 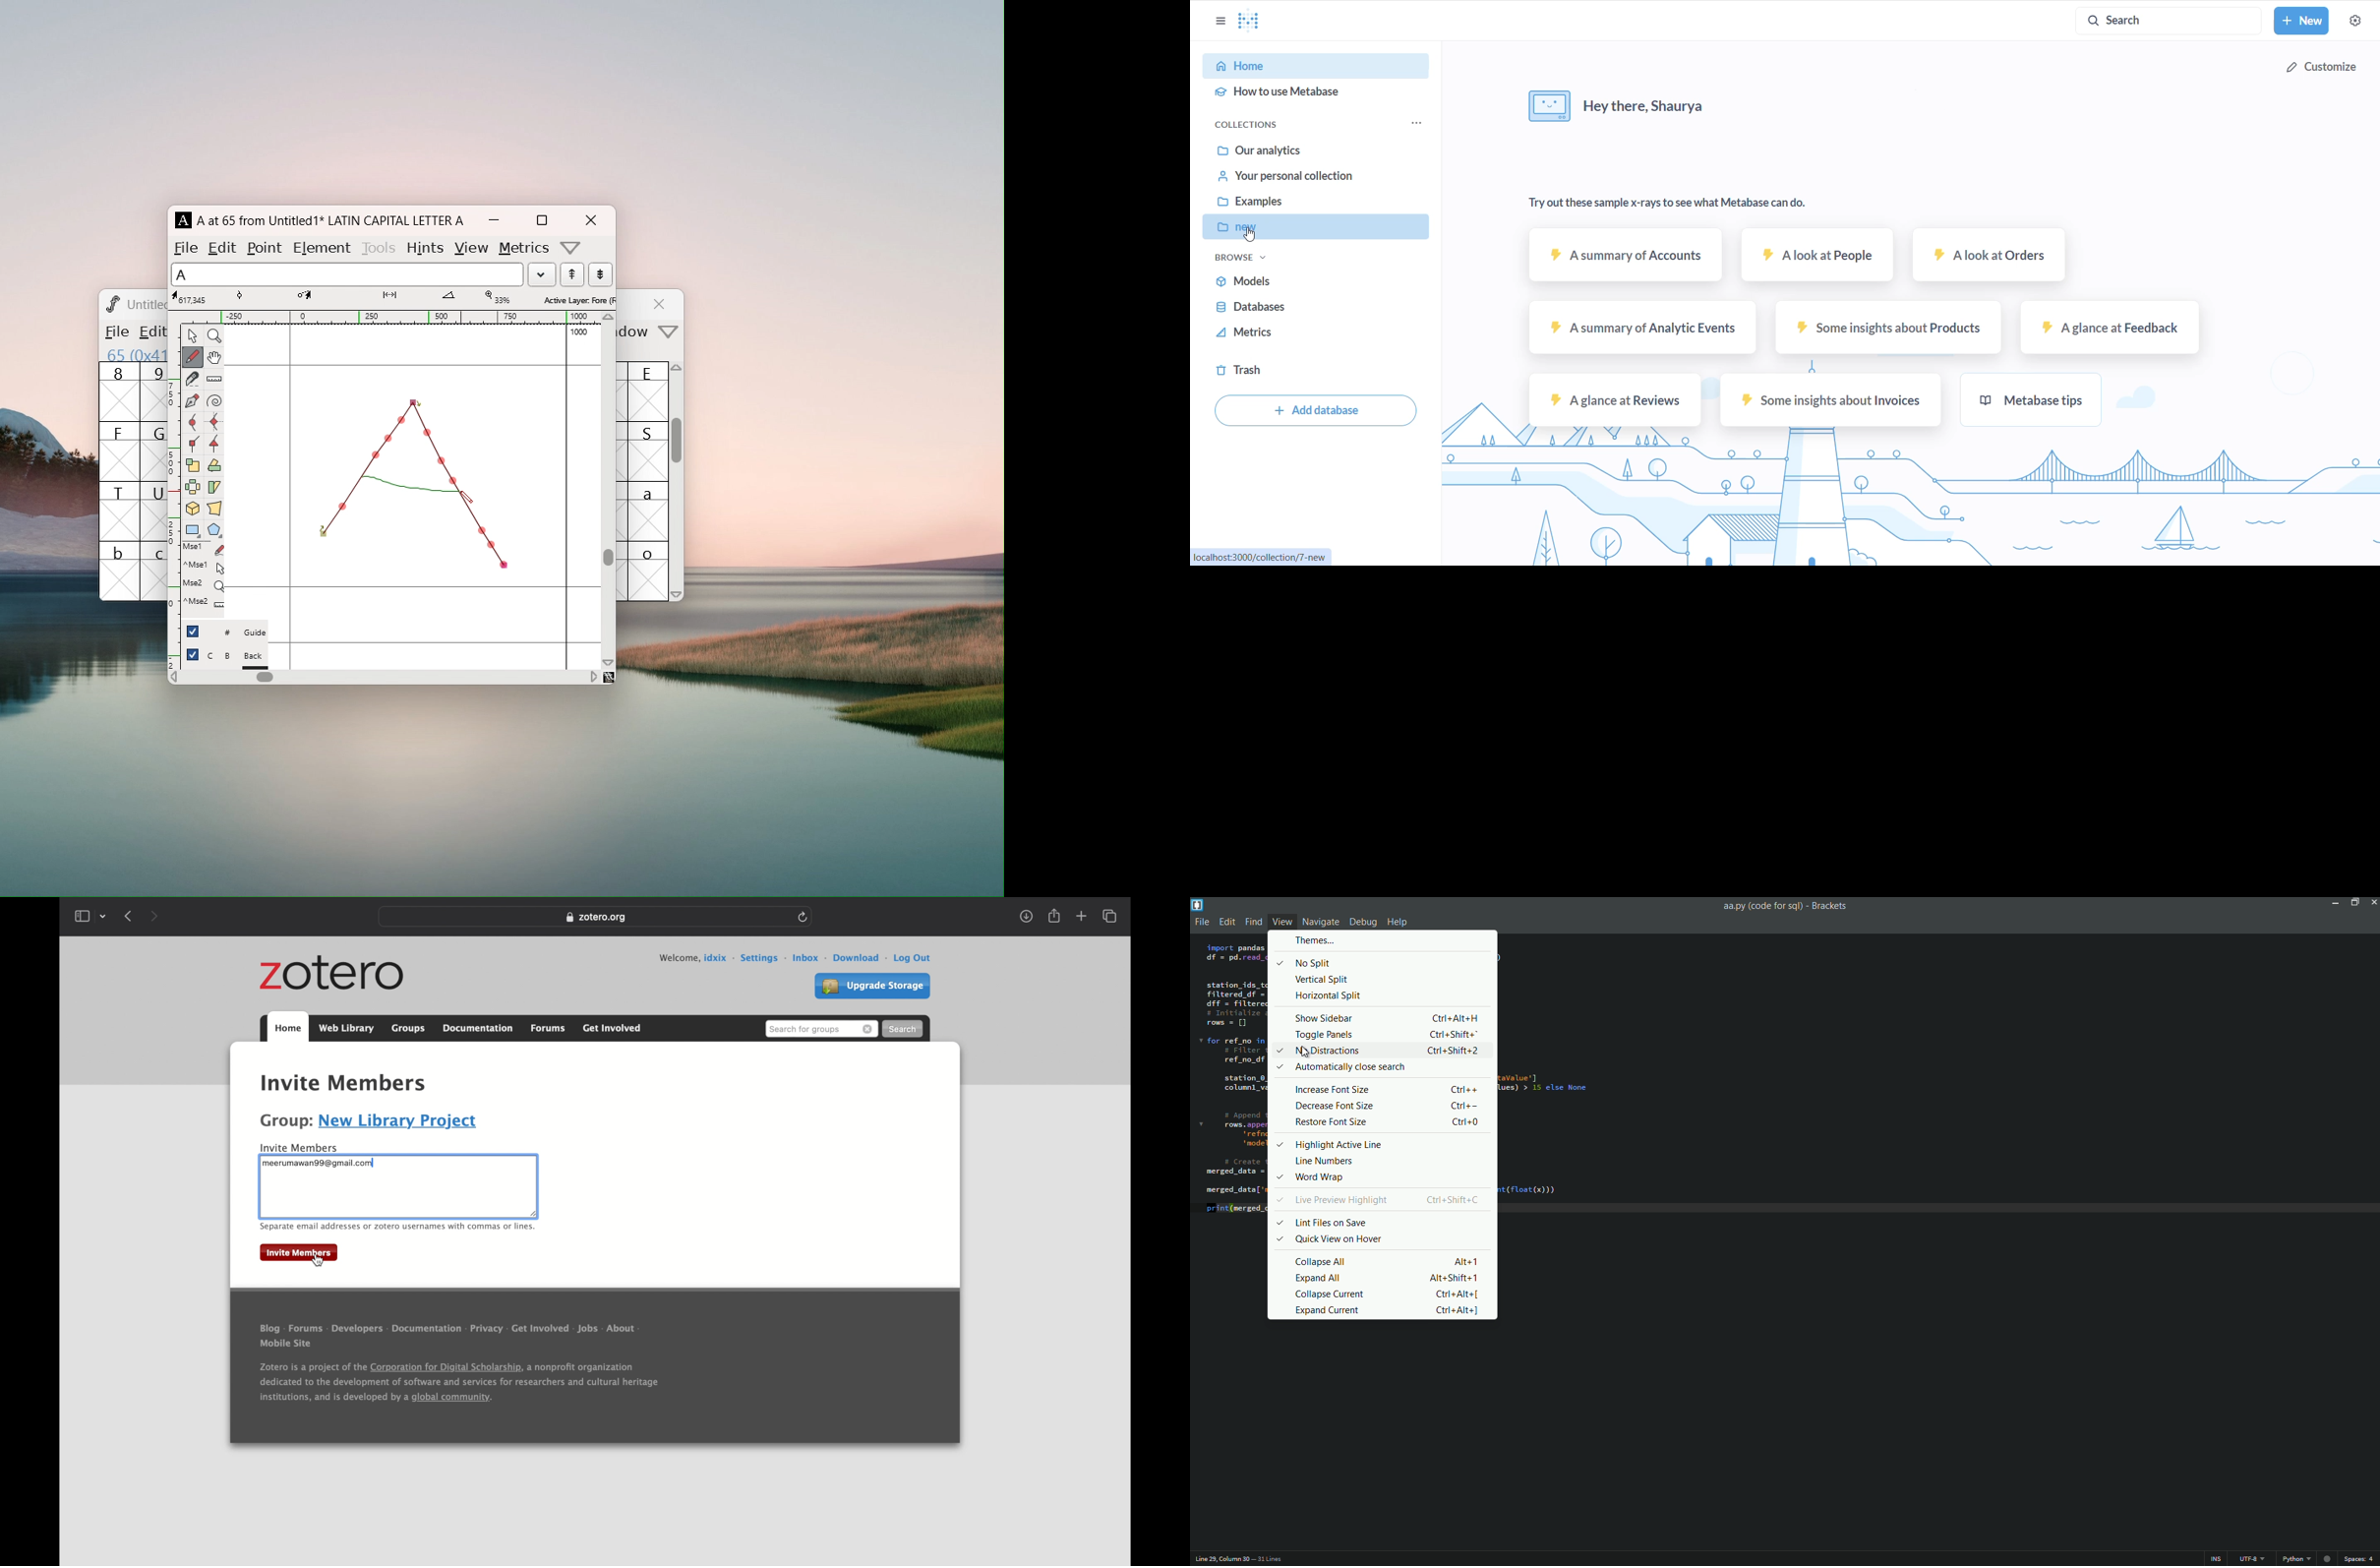 What do you see at coordinates (571, 248) in the screenshot?
I see `more options` at bounding box center [571, 248].